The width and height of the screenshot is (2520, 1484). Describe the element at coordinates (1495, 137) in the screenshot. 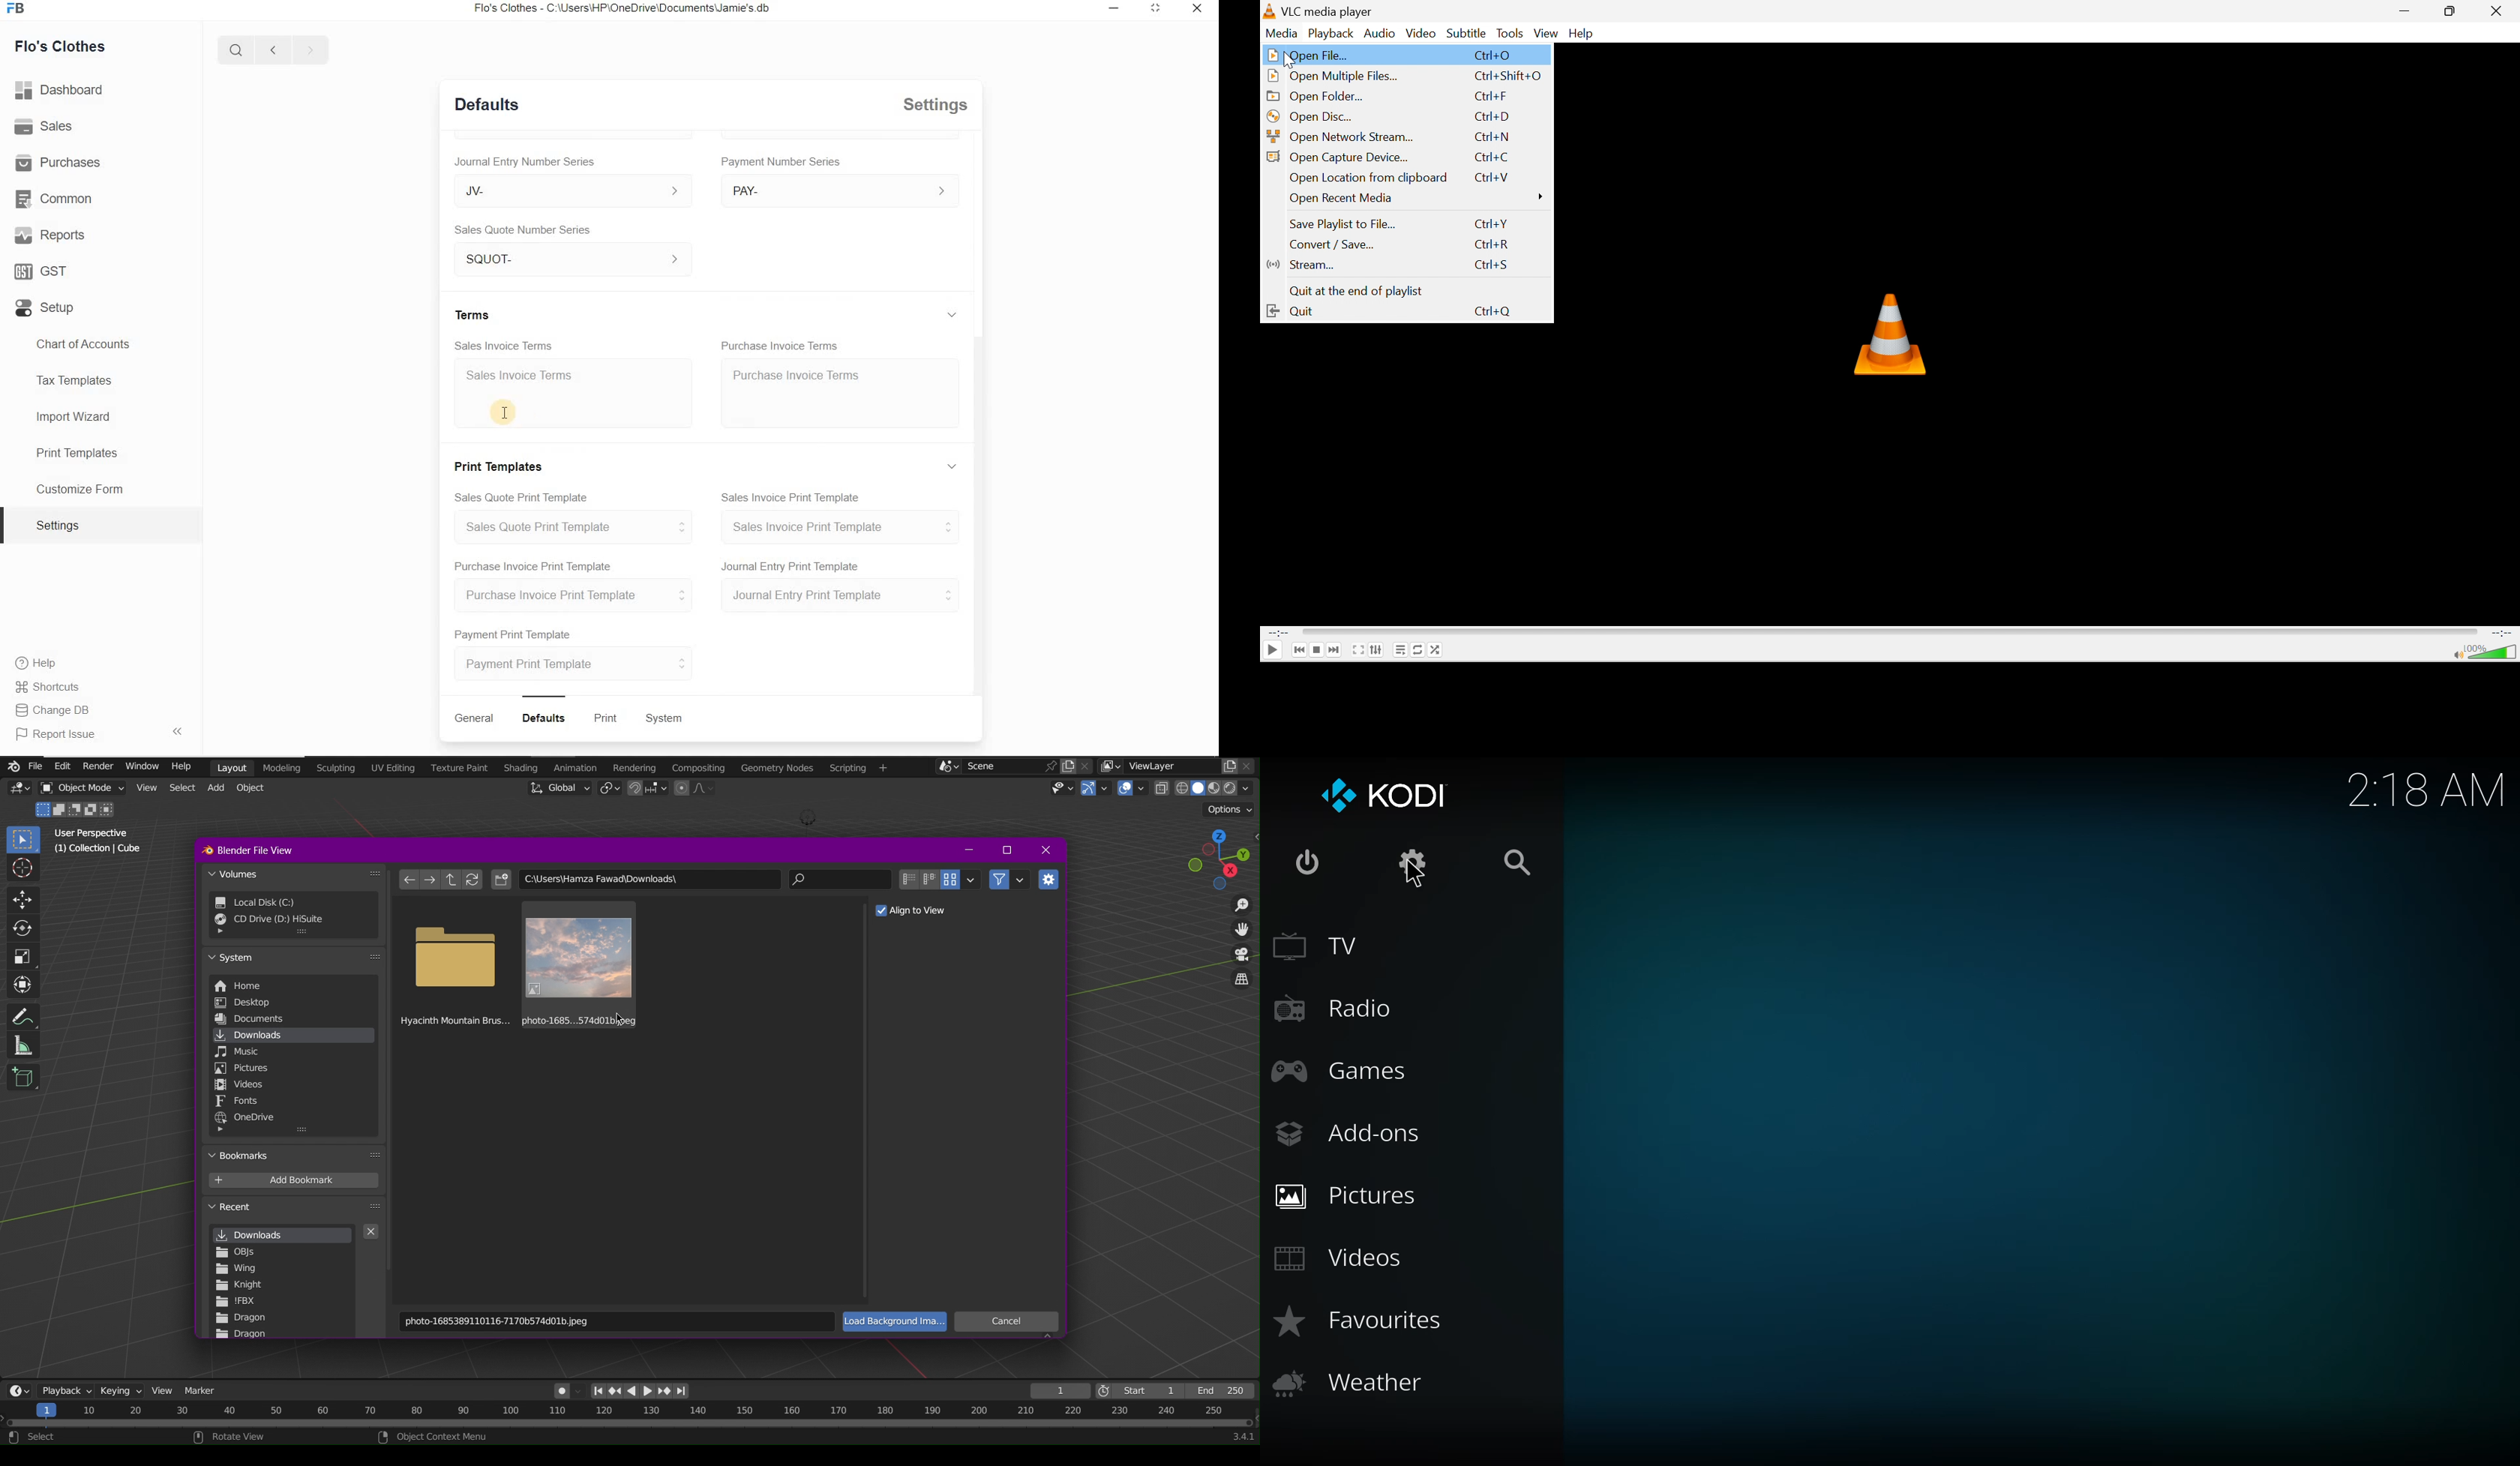

I see `Ctrl + N` at that location.